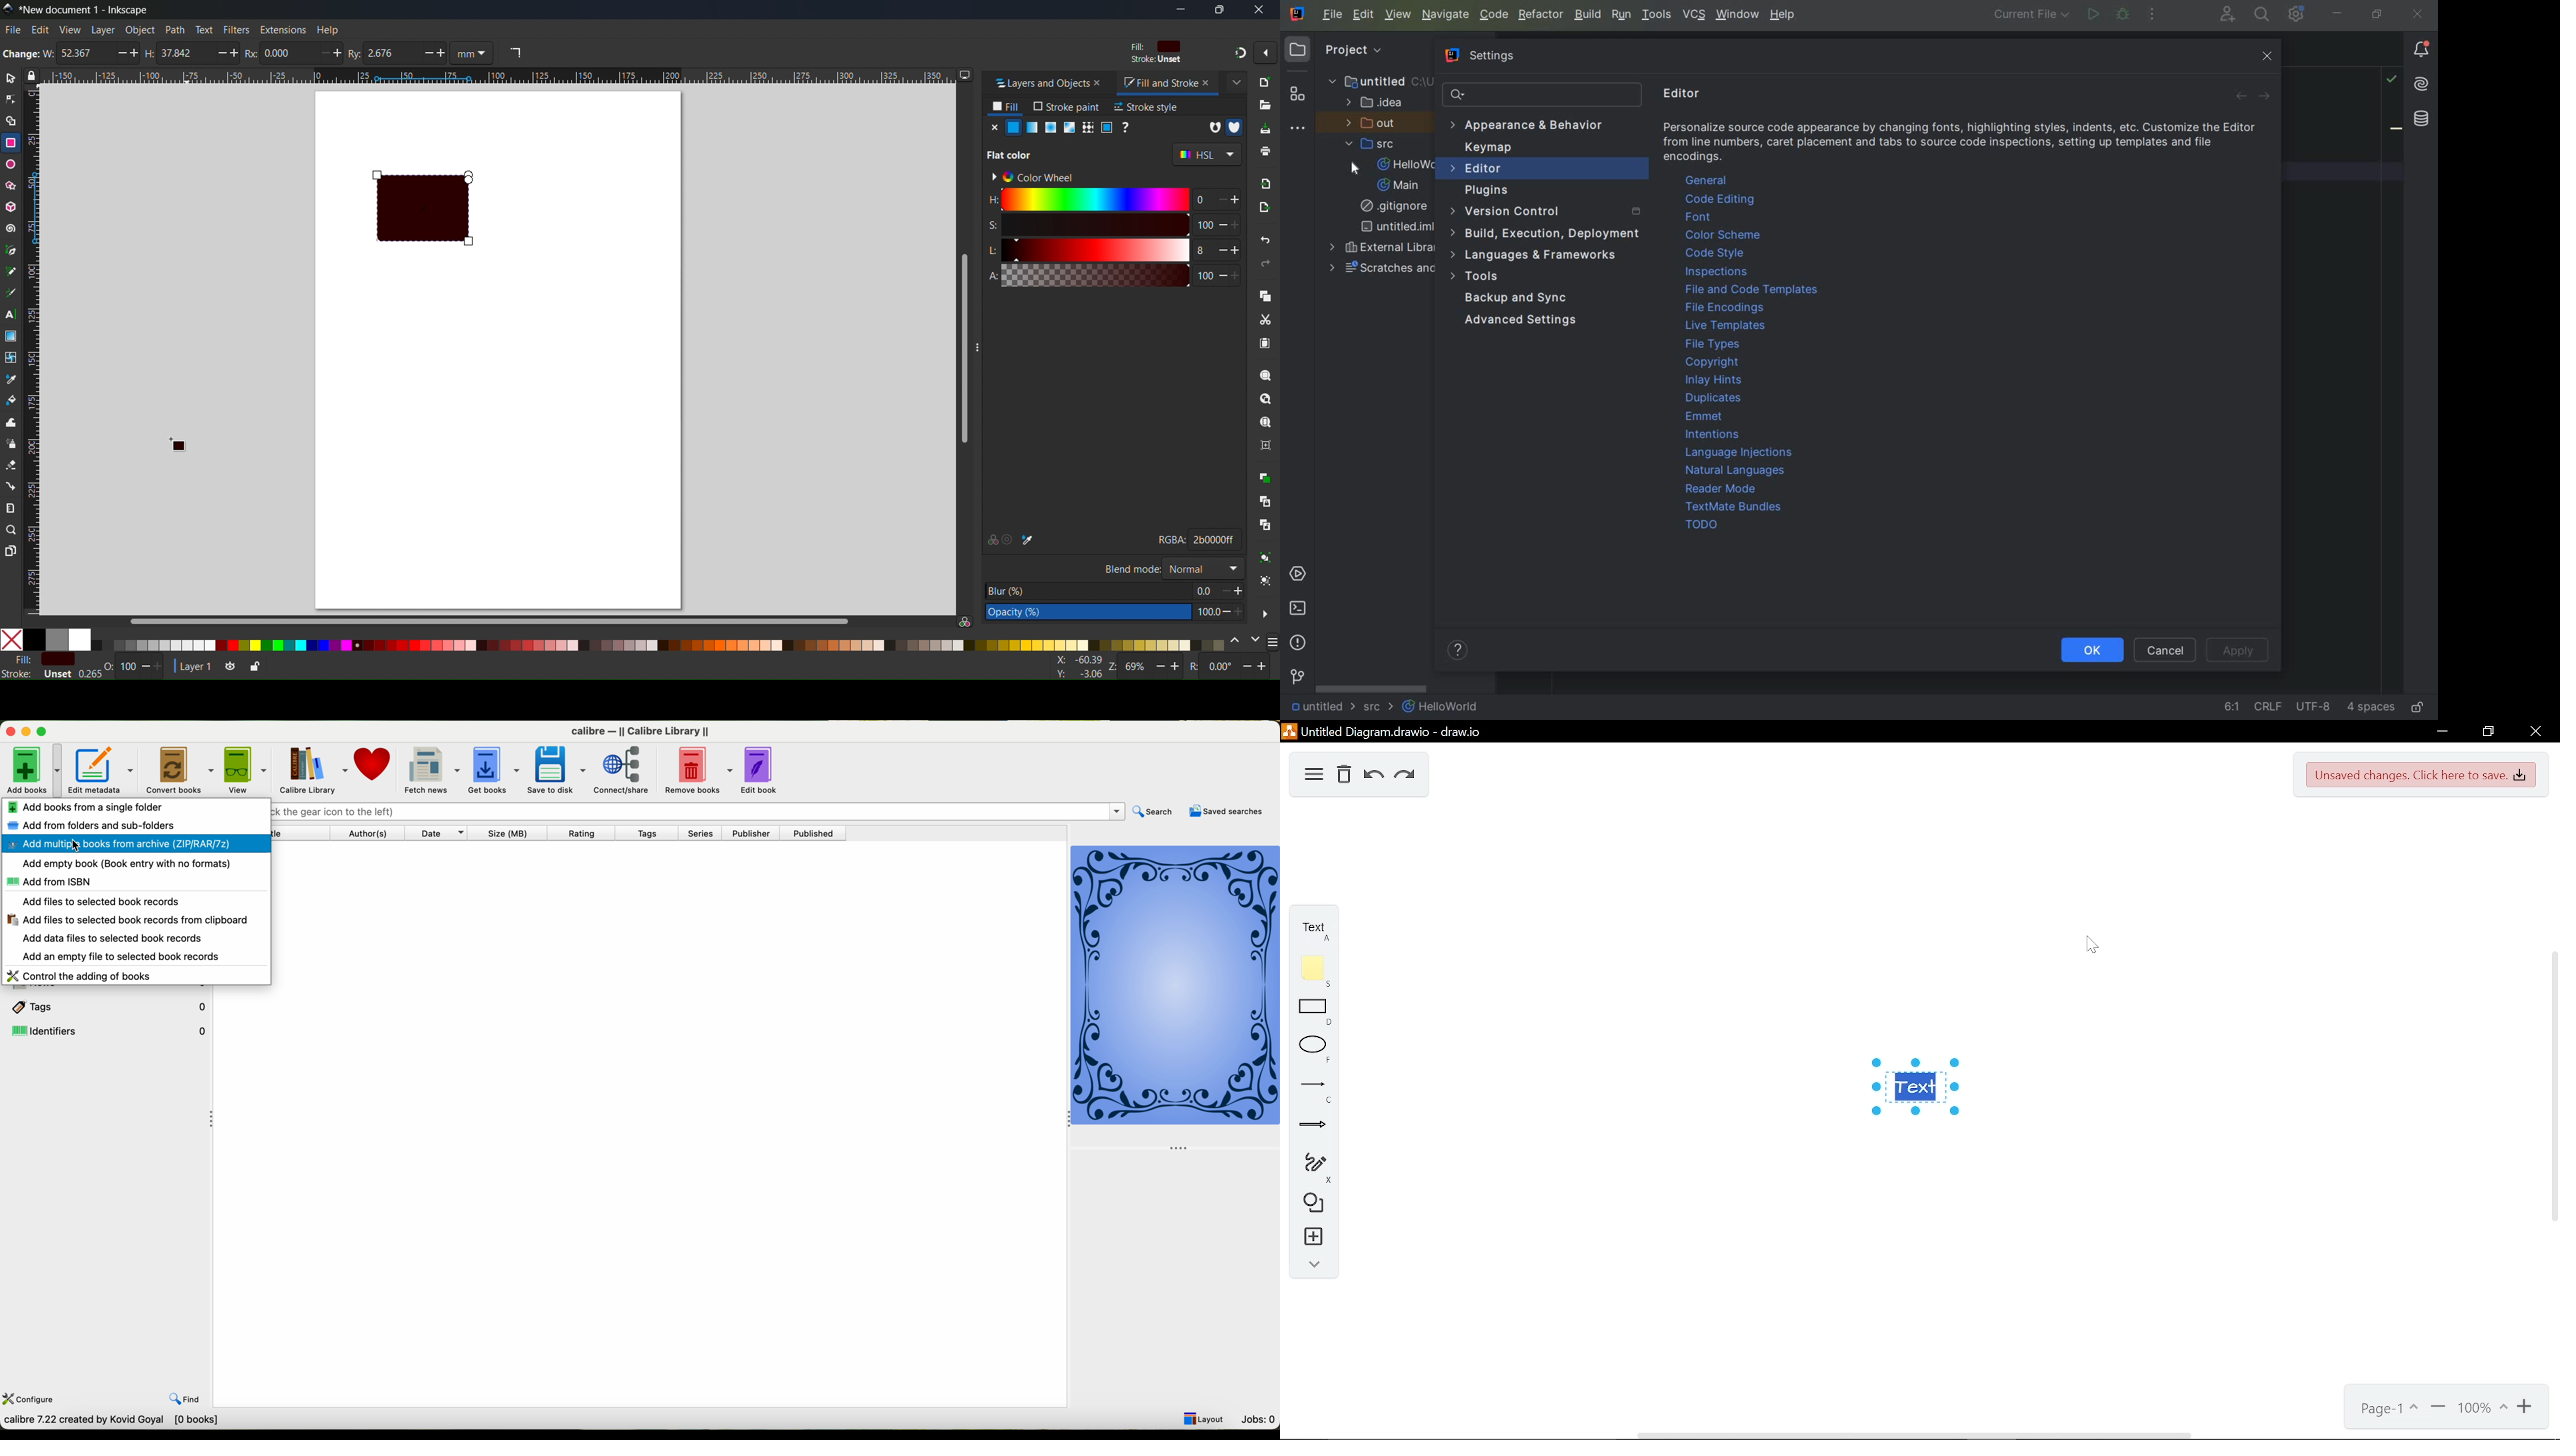  What do you see at coordinates (1086, 250) in the screenshot?
I see `Lightness` at bounding box center [1086, 250].